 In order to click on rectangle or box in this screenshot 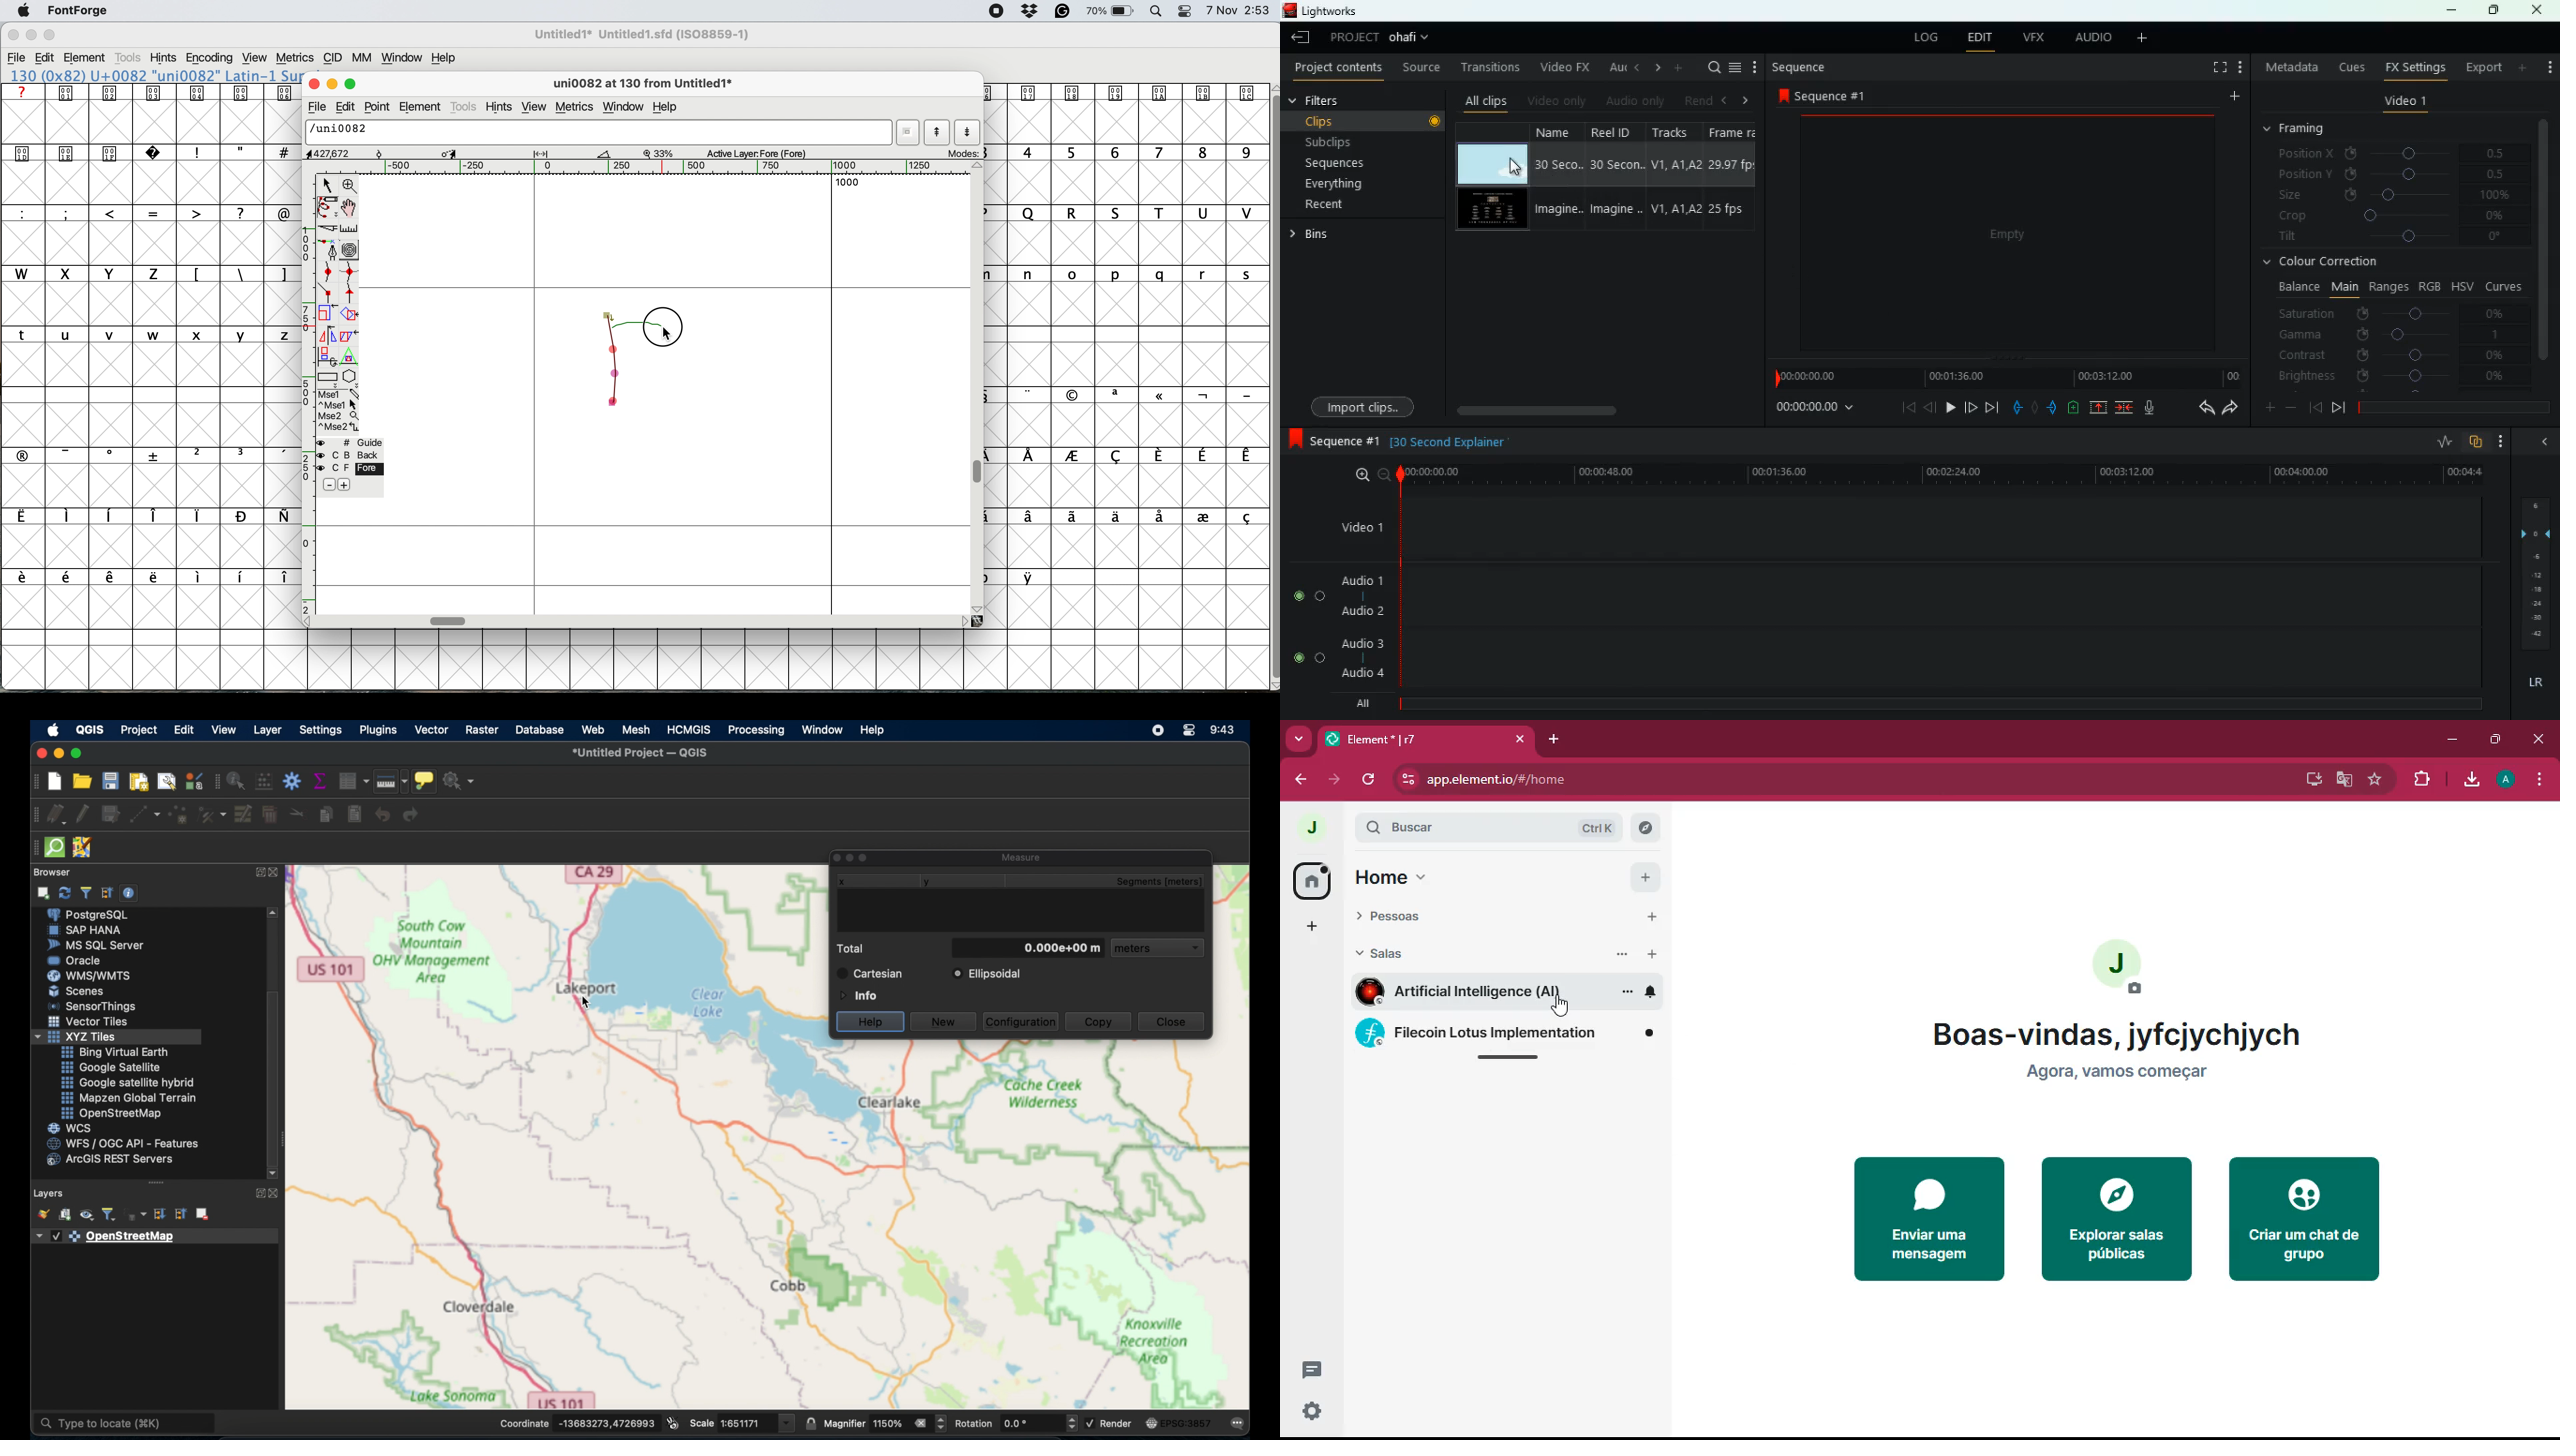, I will do `click(328, 379)`.